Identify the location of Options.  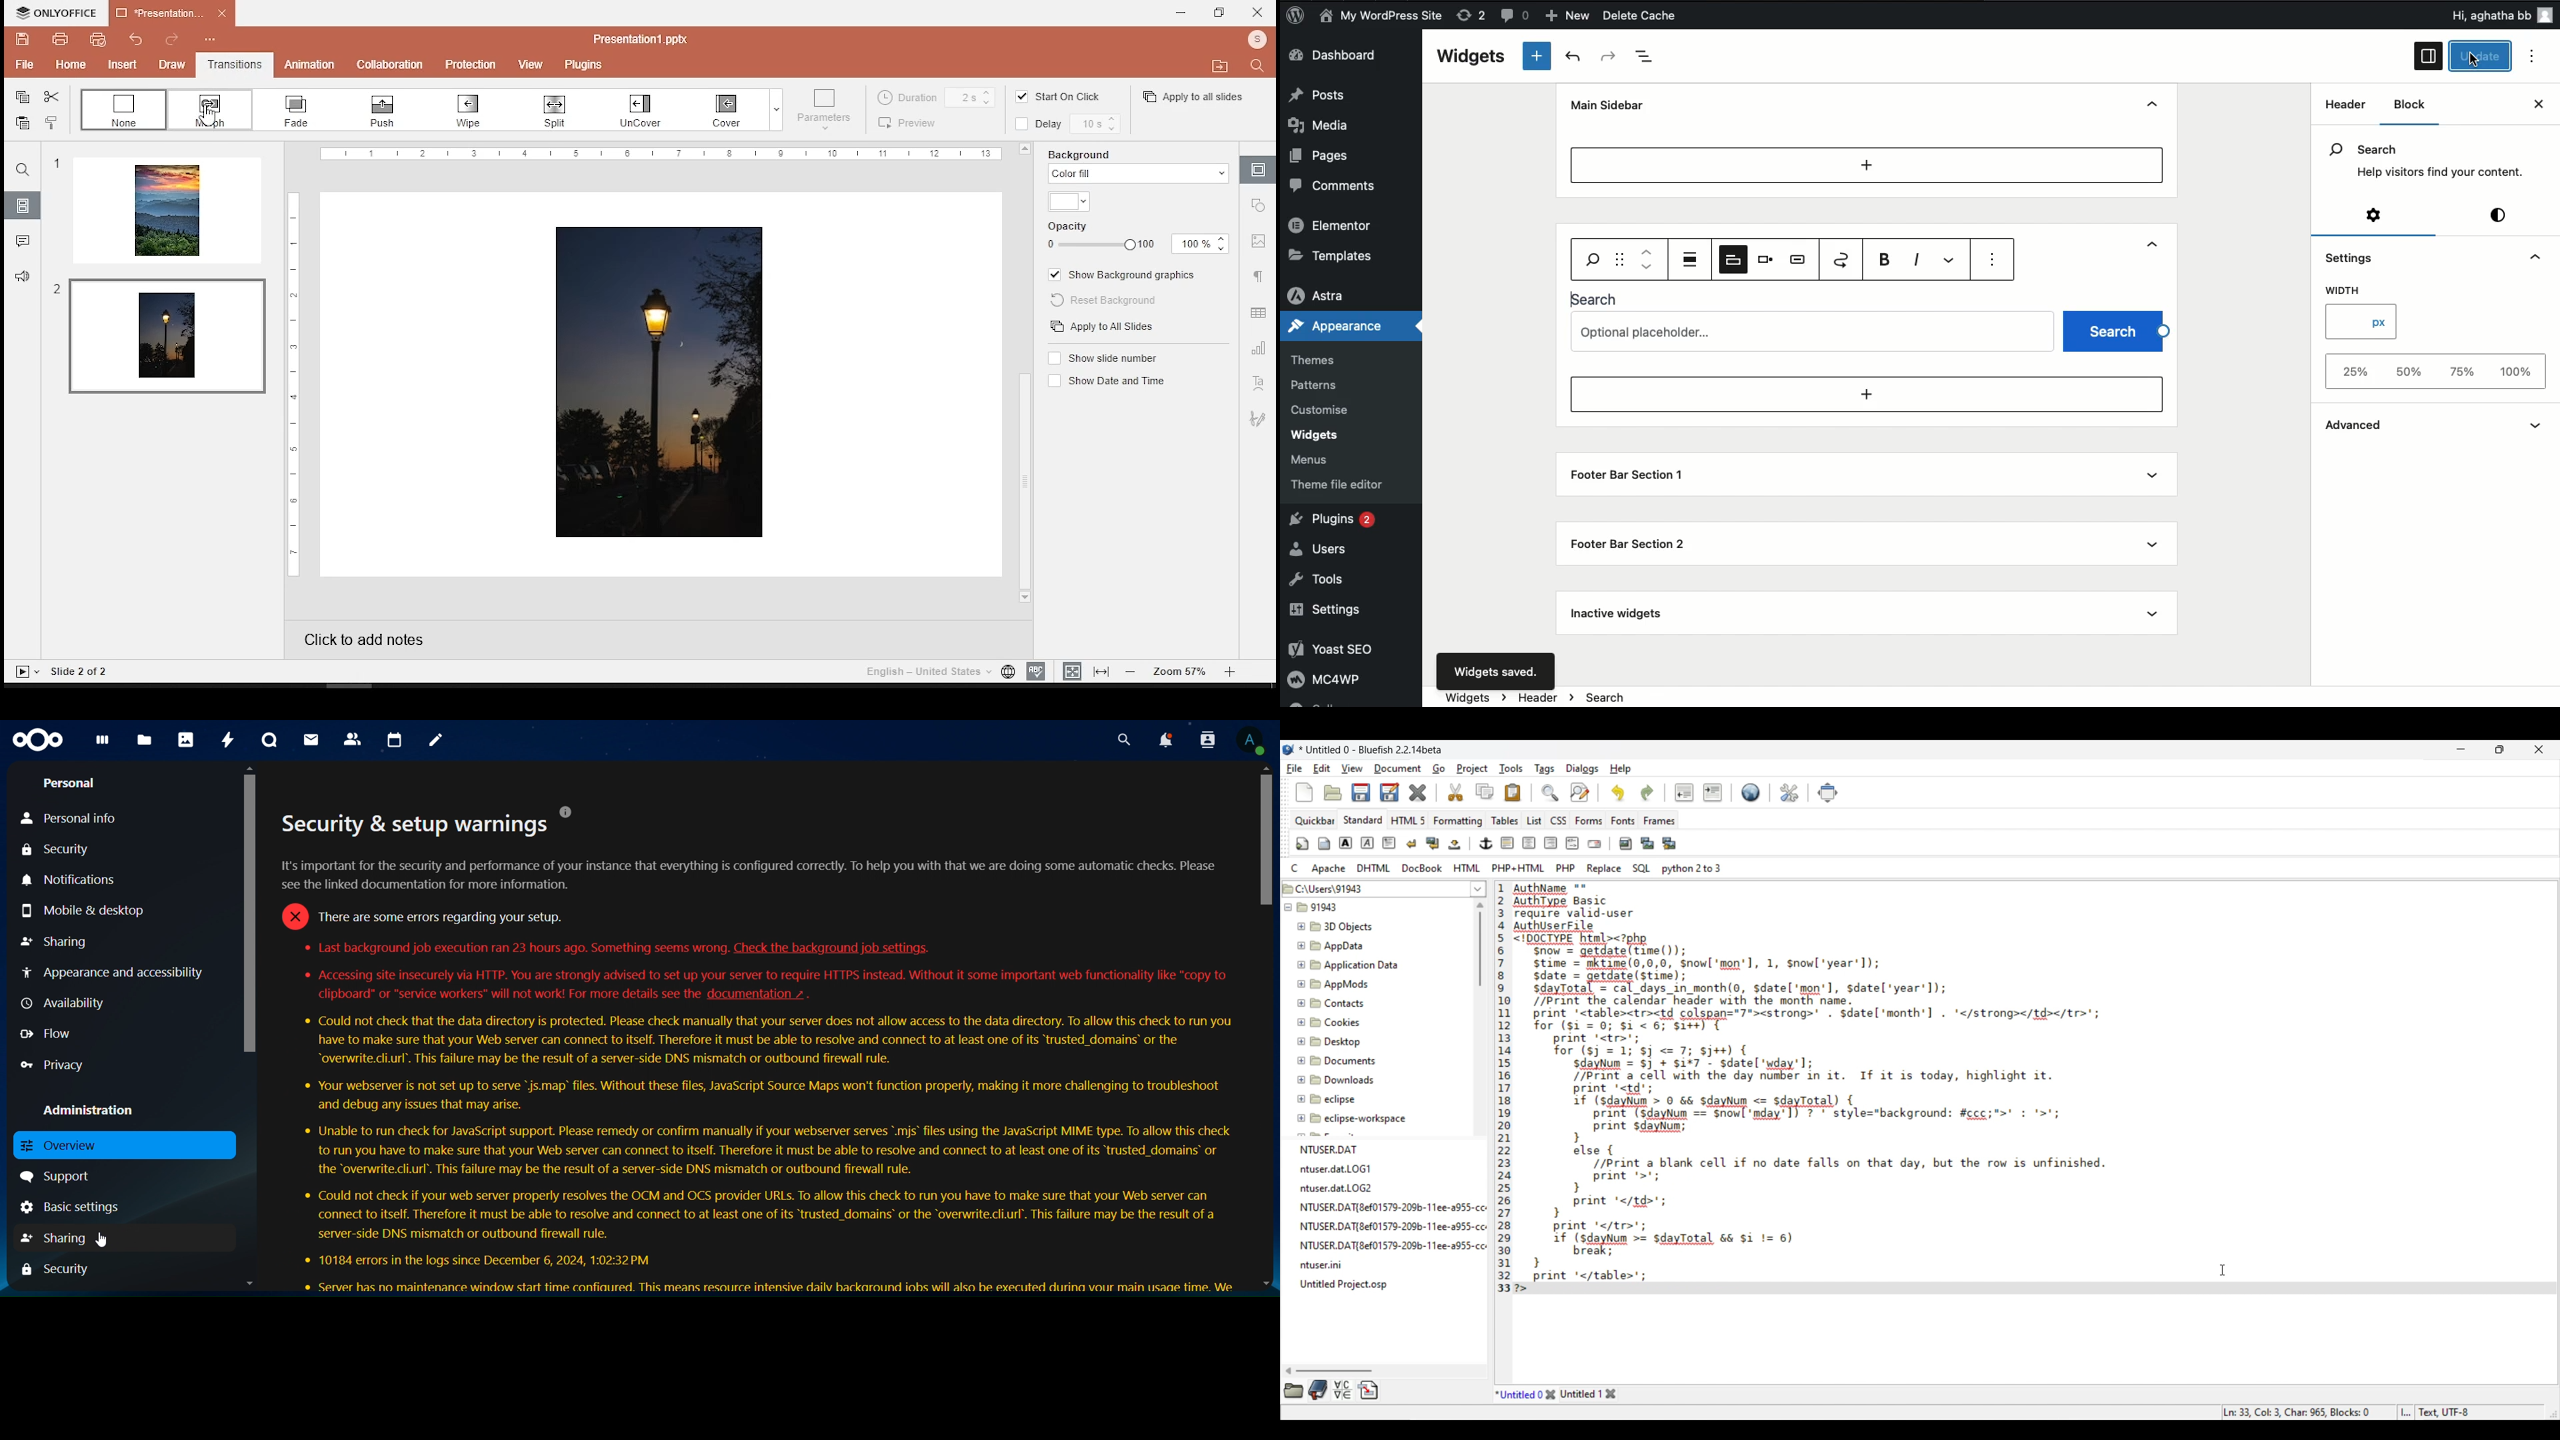
(2537, 57).